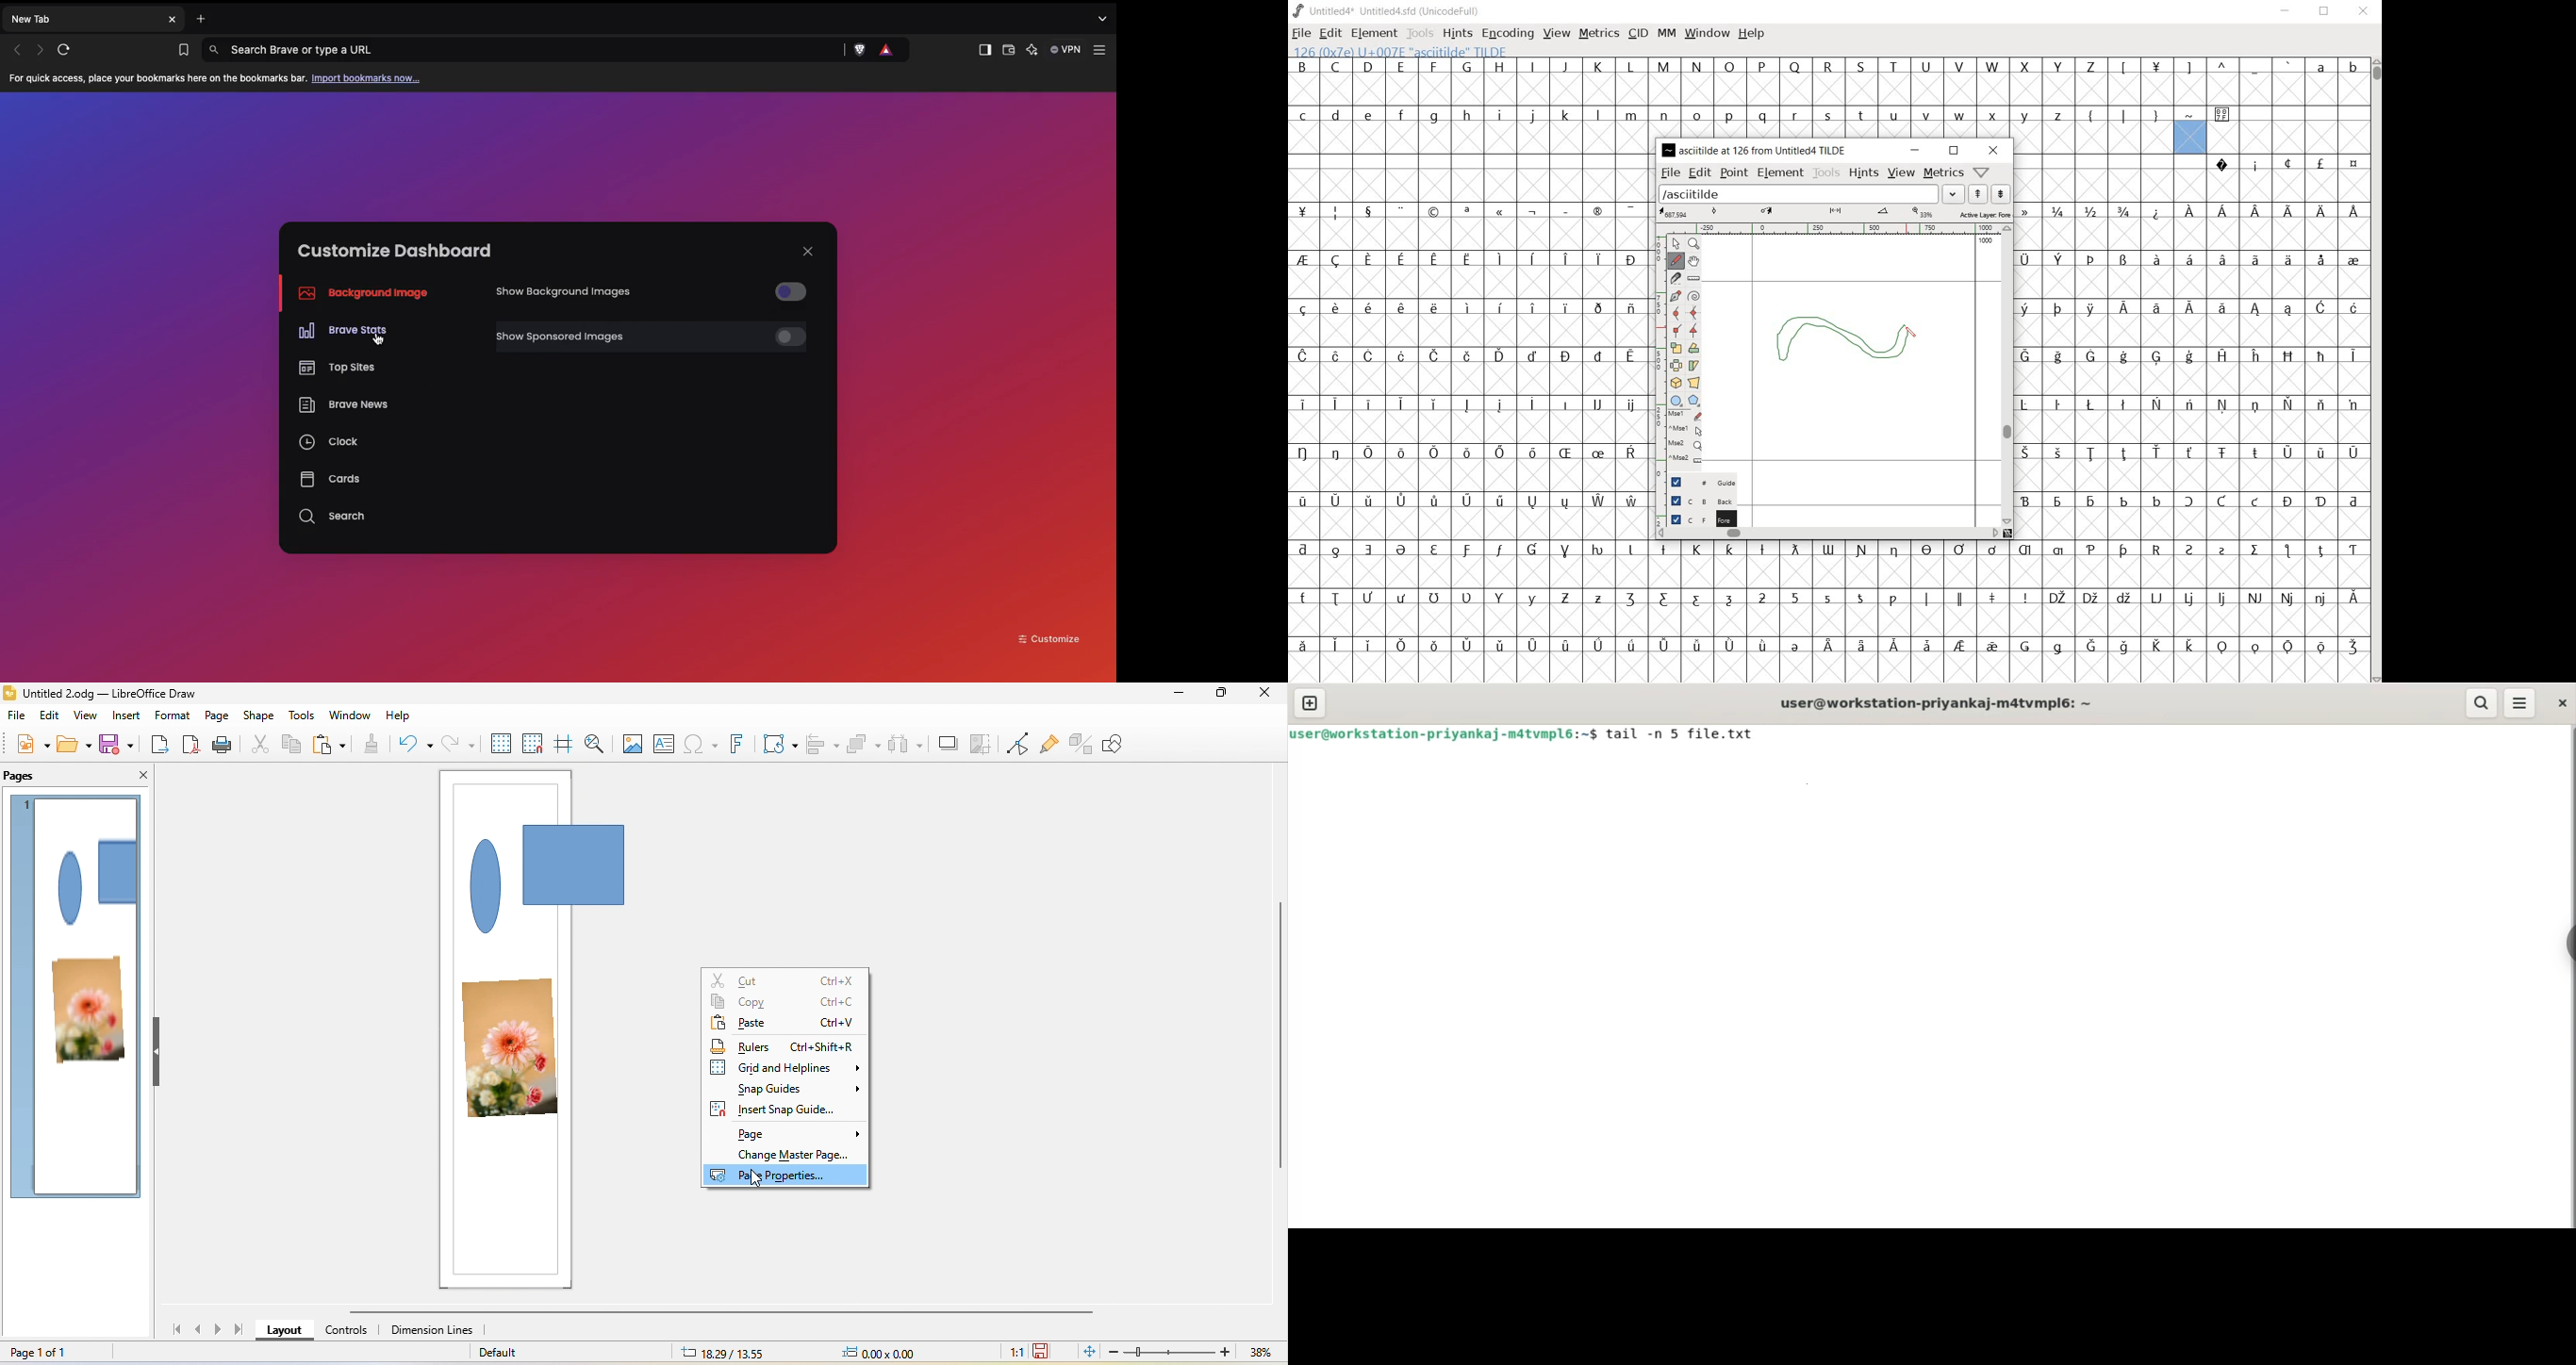  I want to click on cut, so click(263, 747).